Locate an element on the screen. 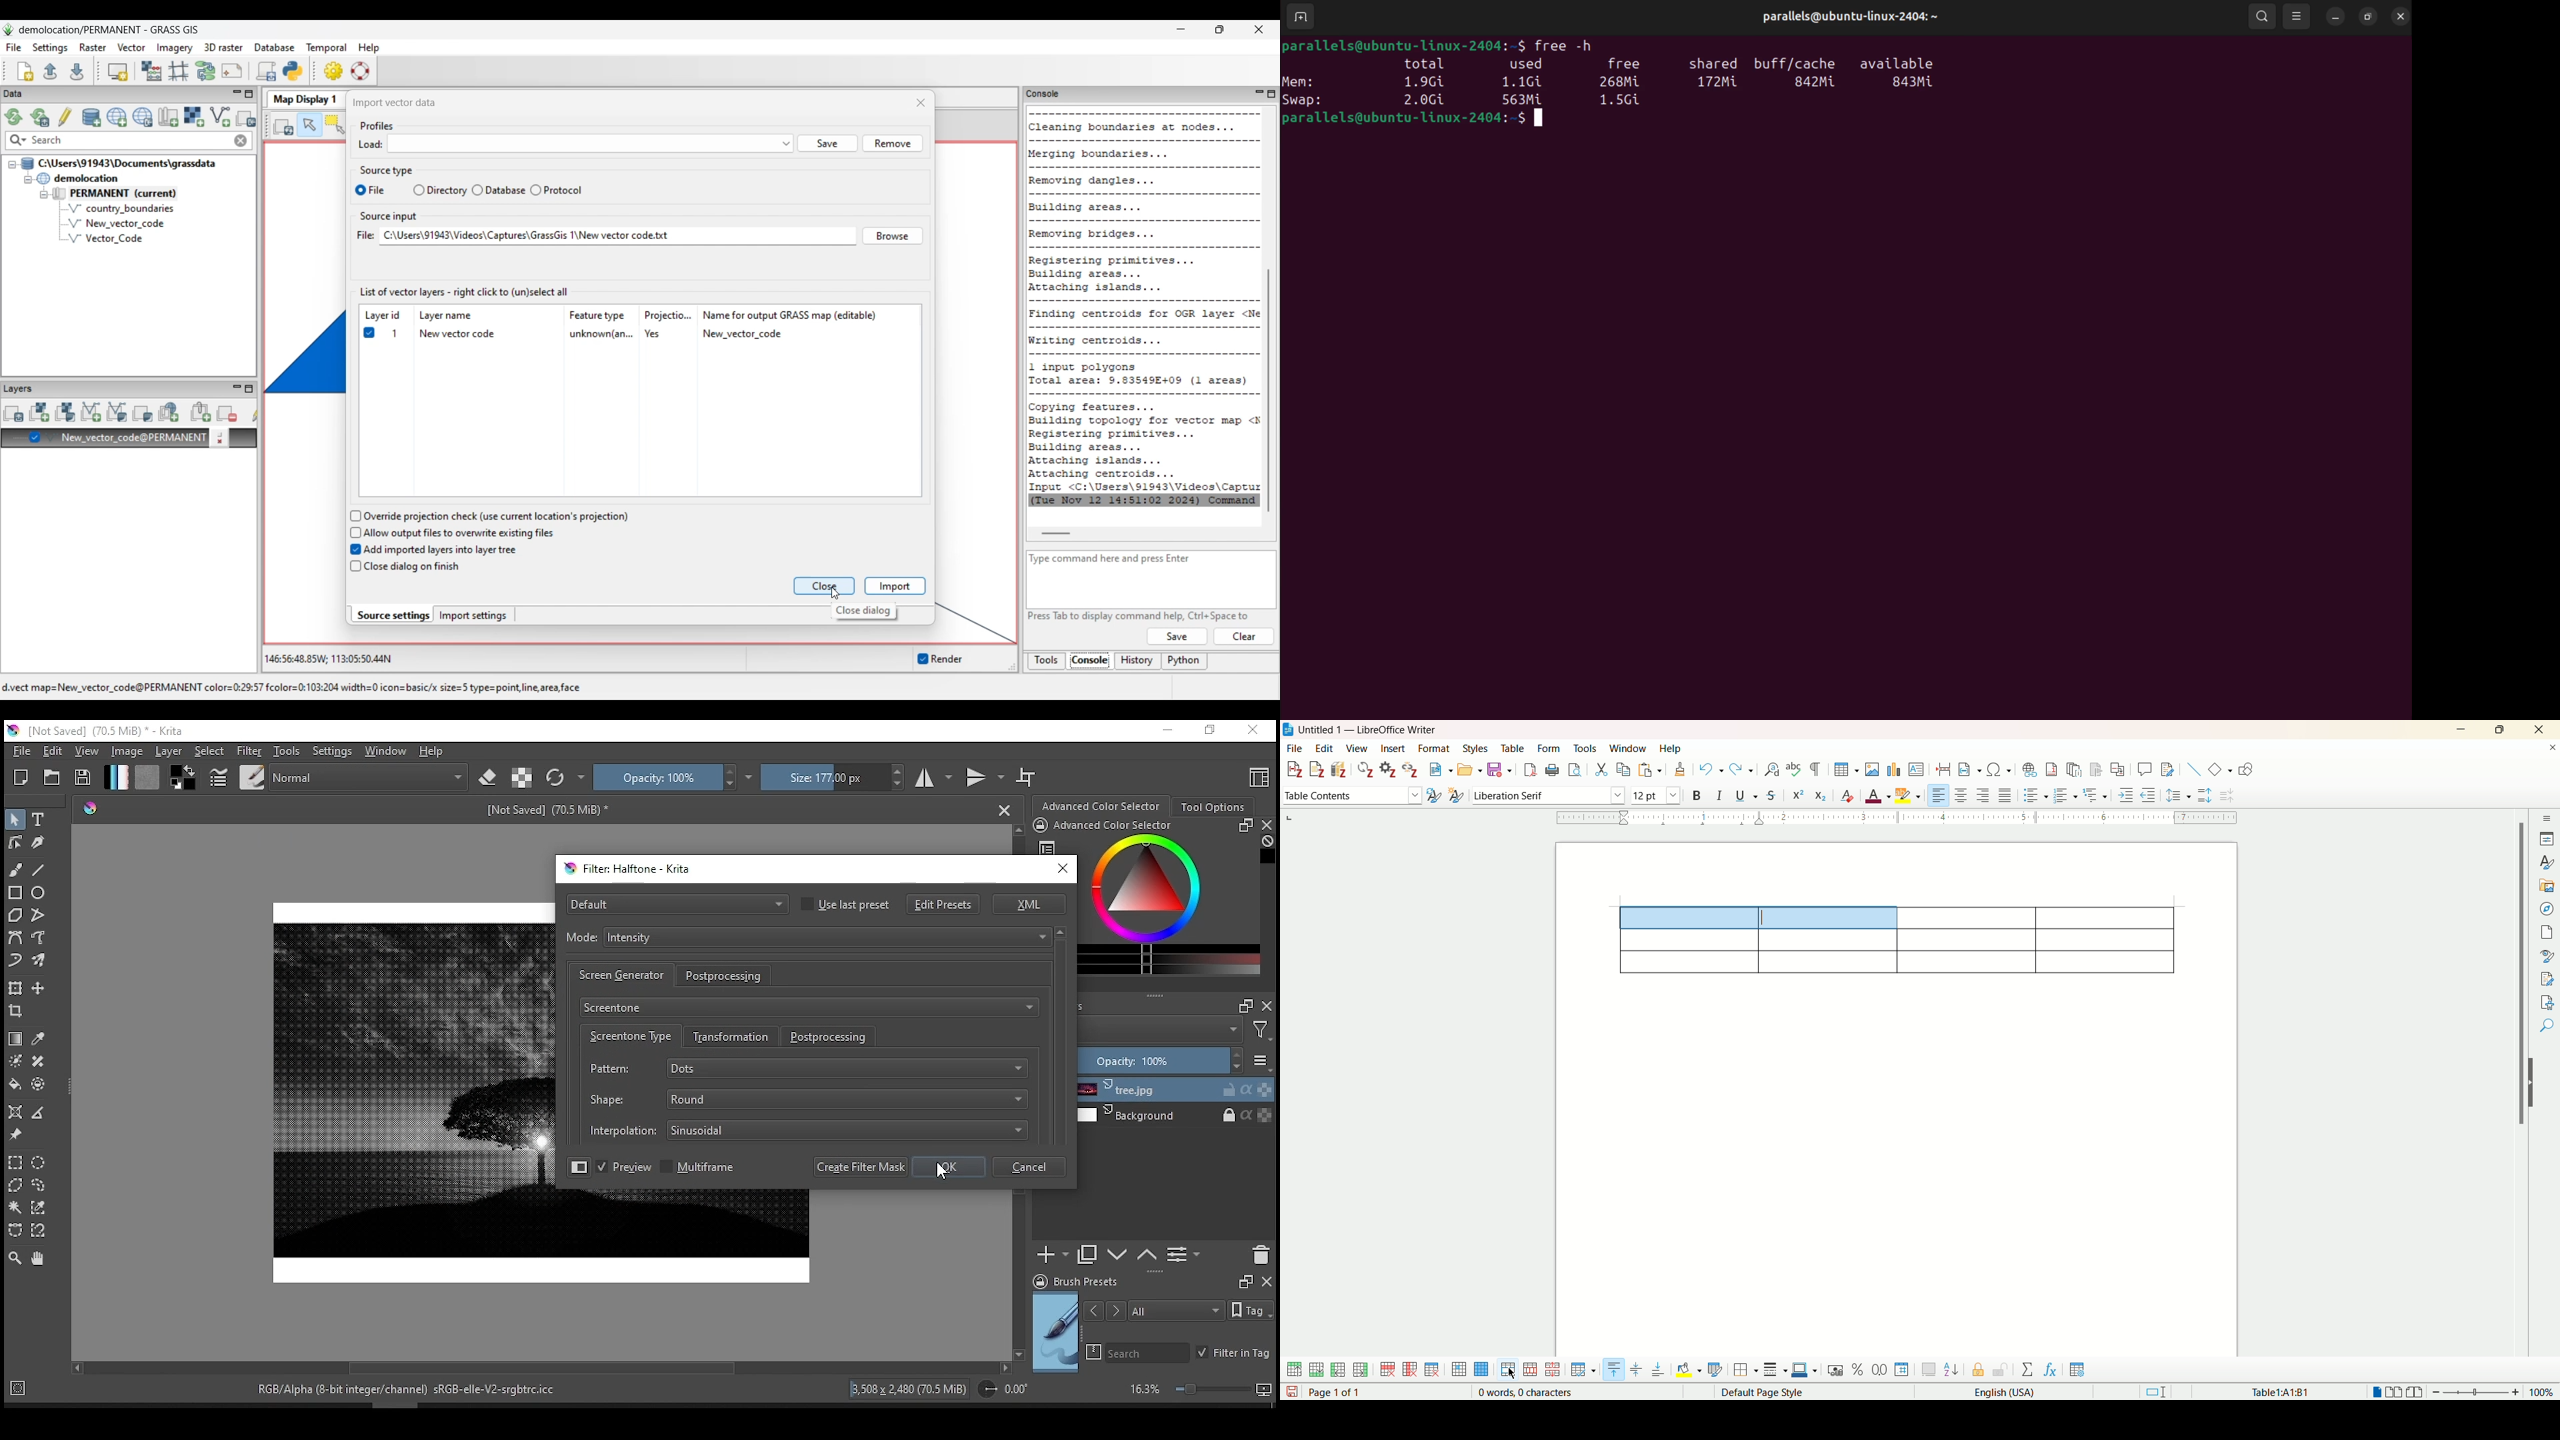 The image size is (2576, 1456). size is located at coordinates (831, 777).